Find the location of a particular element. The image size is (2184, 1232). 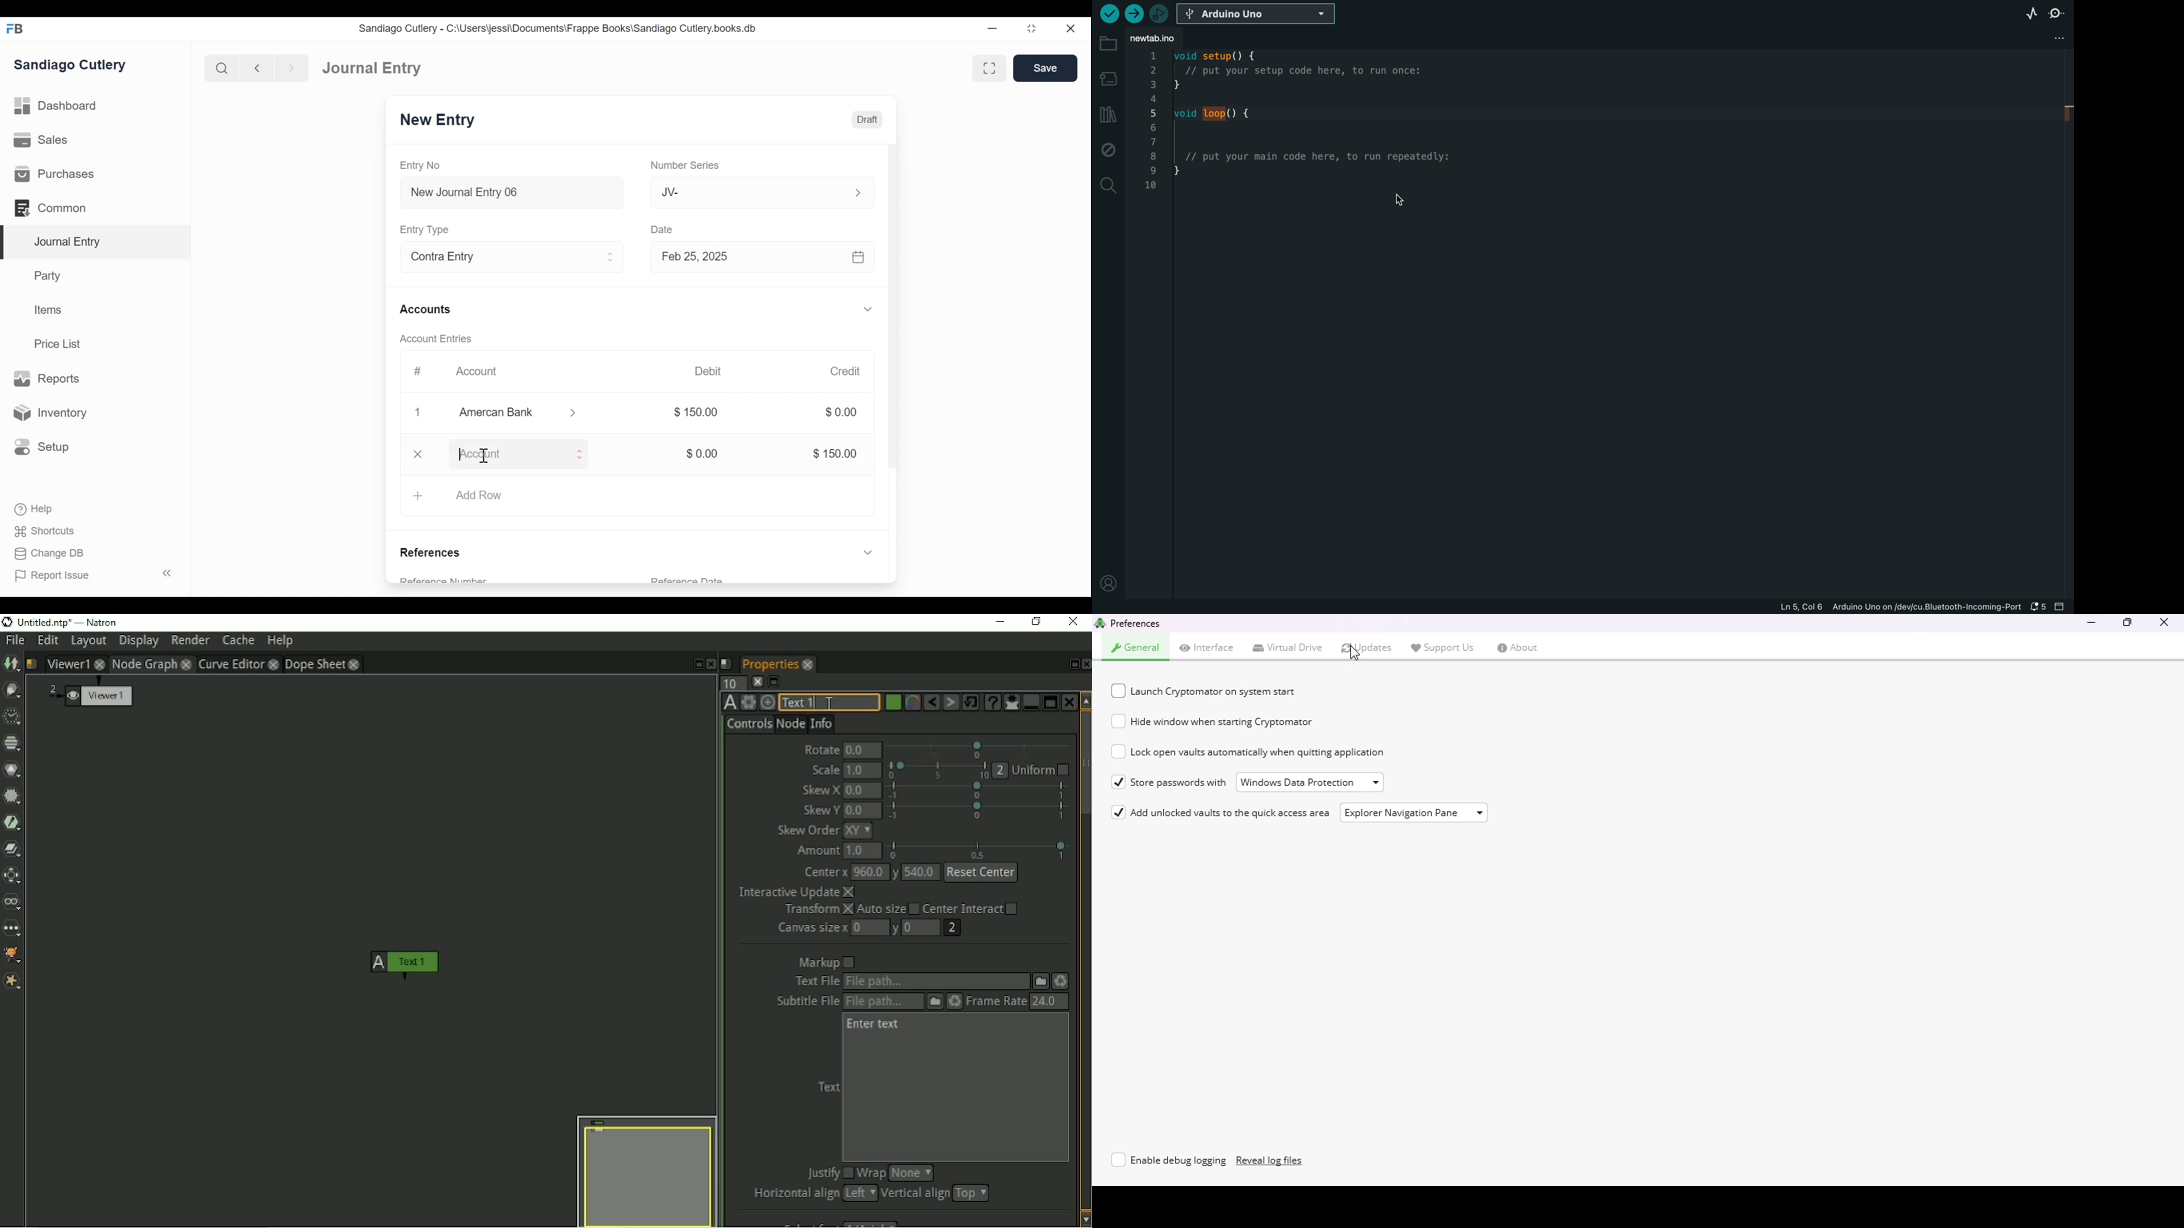

Date is located at coordinates (663, 229).